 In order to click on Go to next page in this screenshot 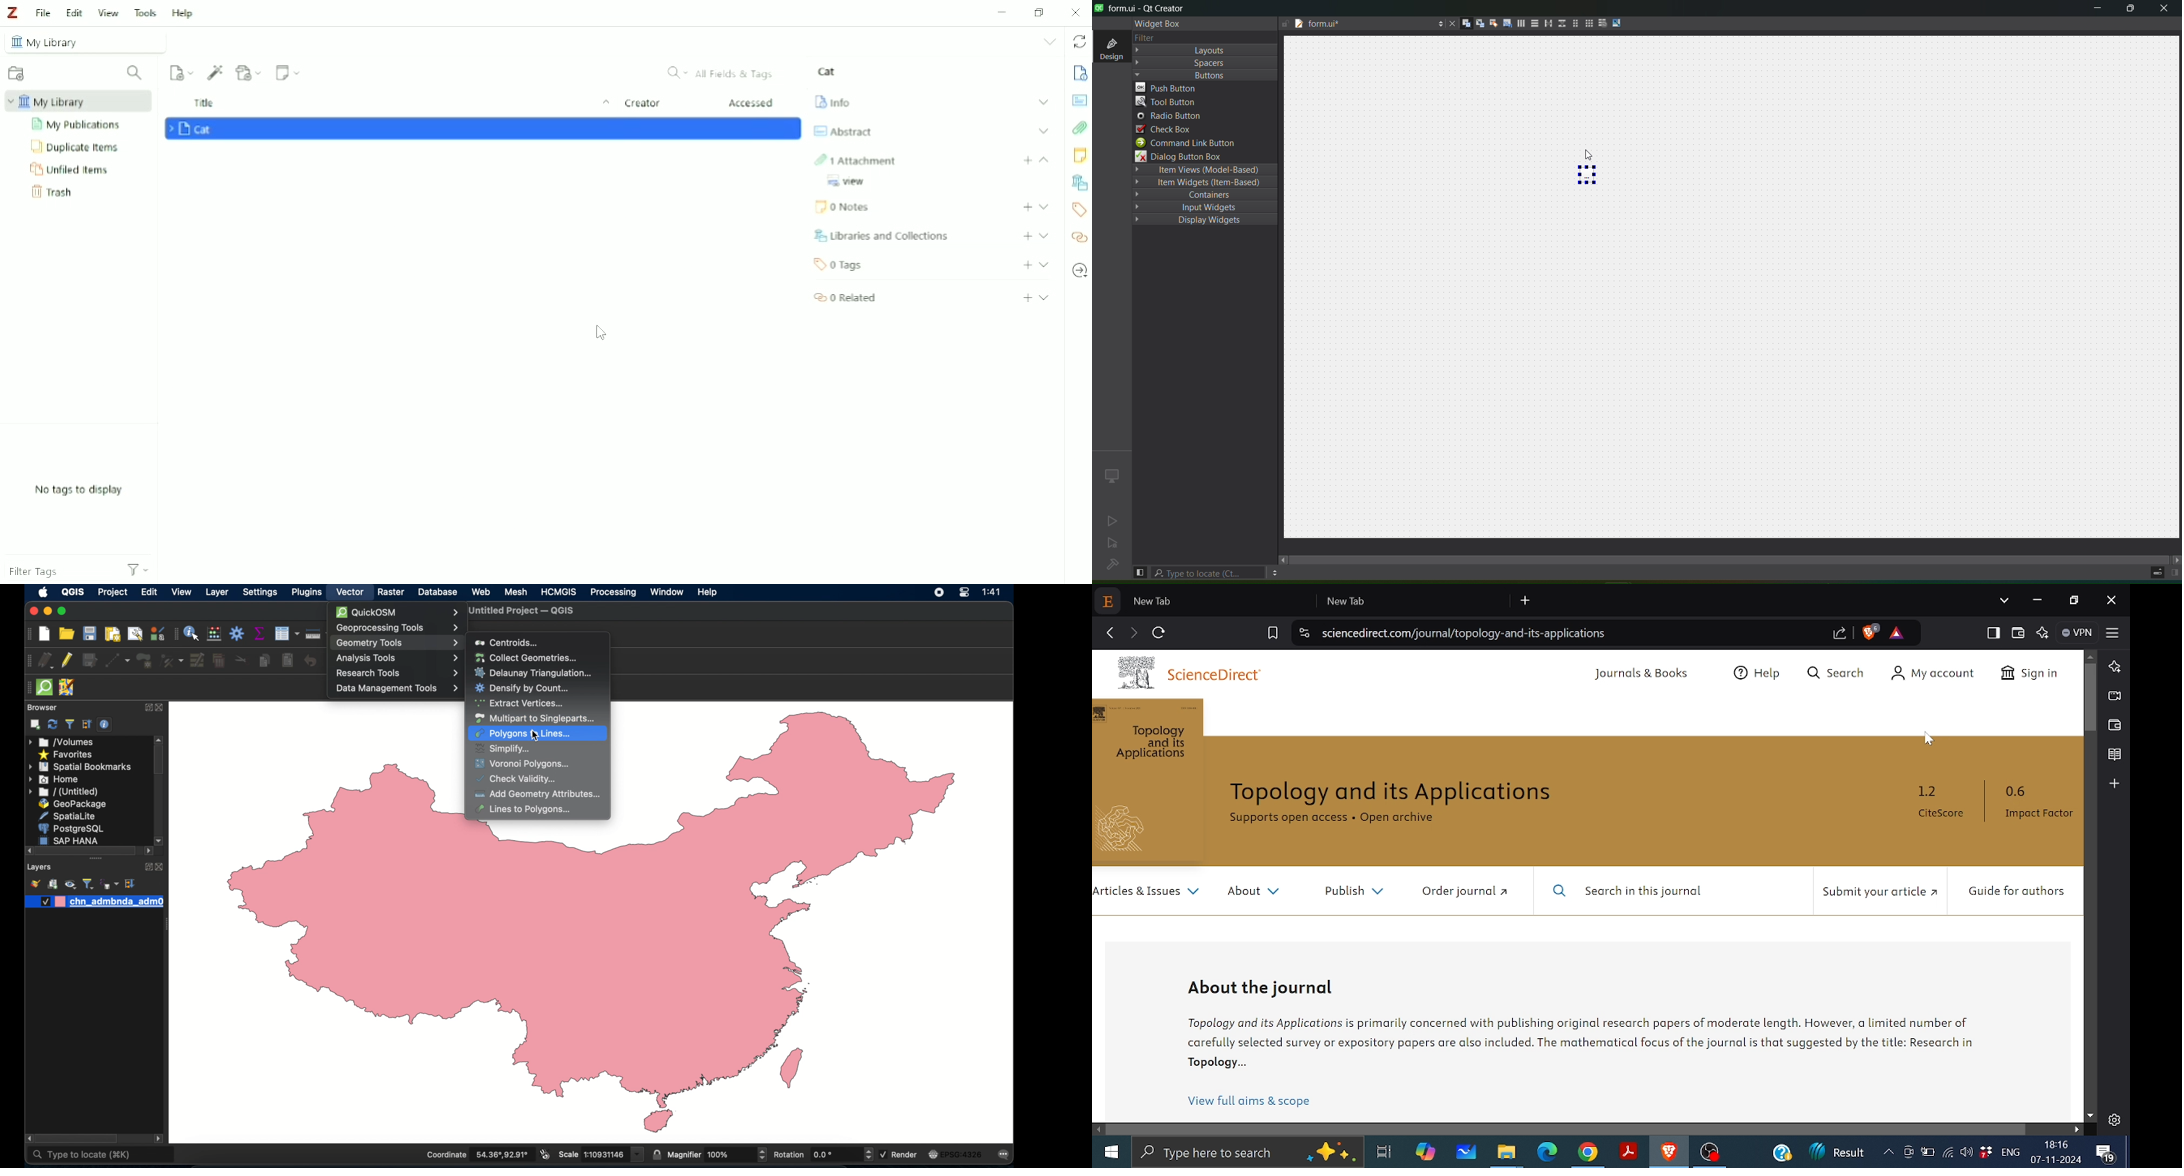, I will do `click(1135, 631)`.